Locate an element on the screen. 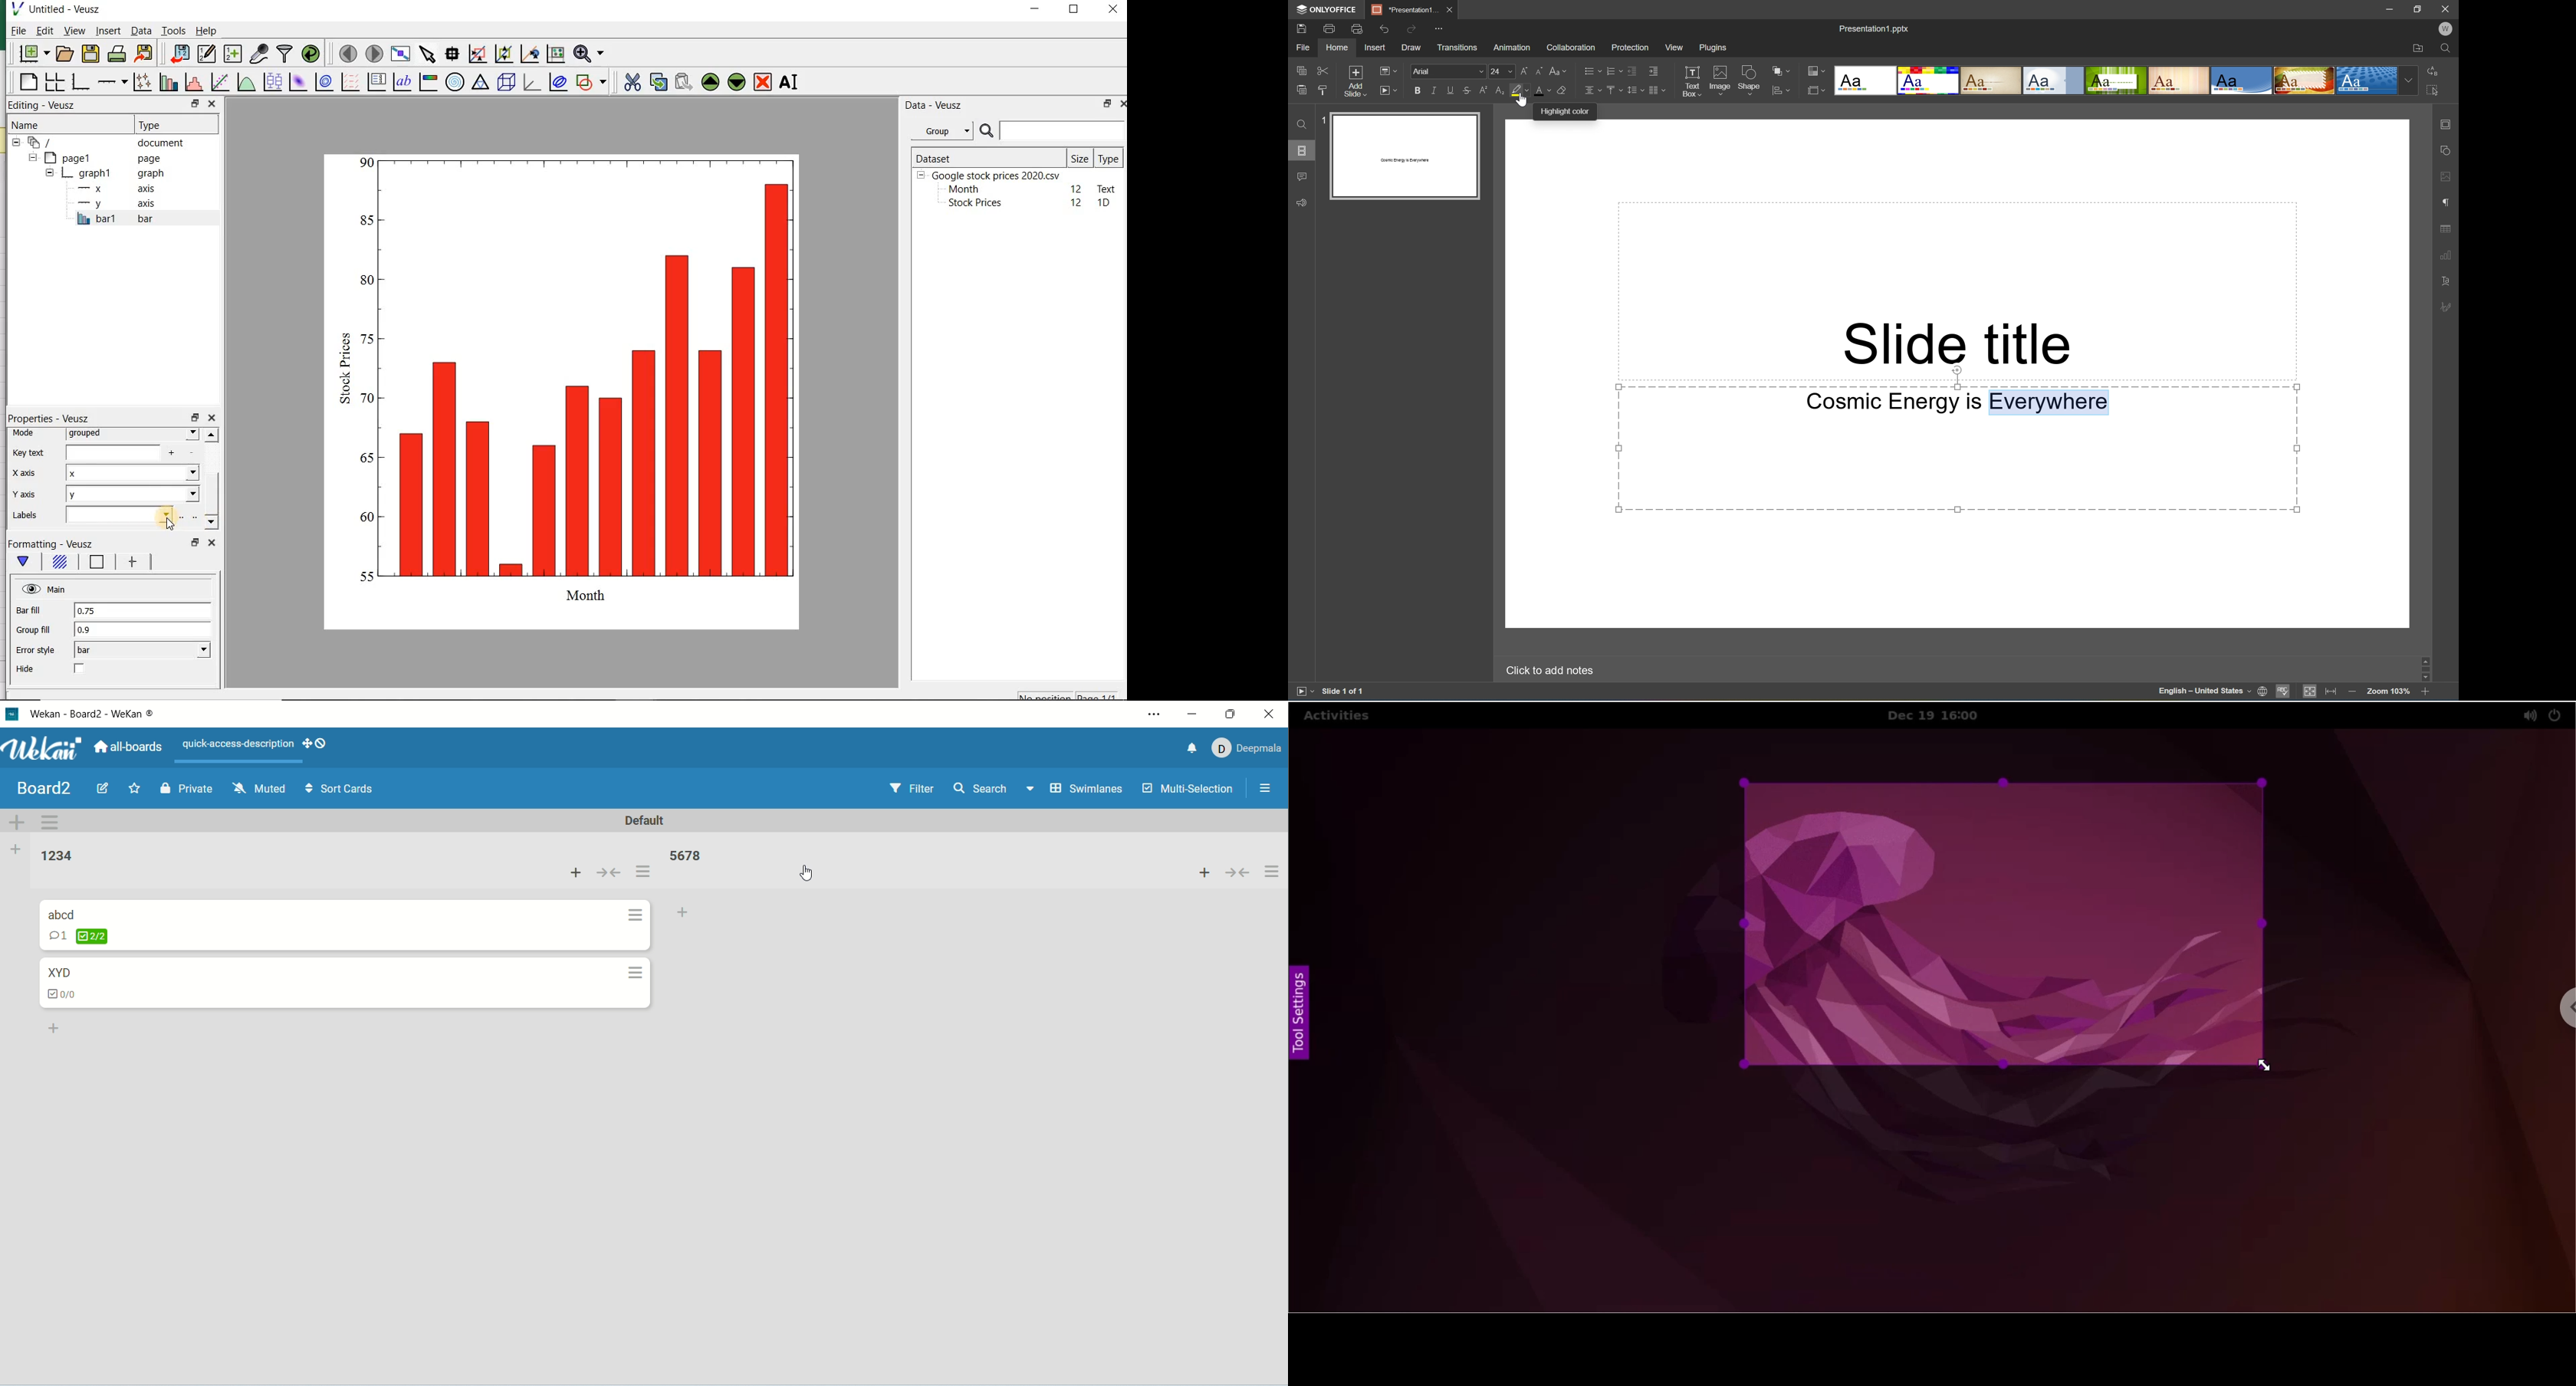 The width and height of the screenshot is (2576, 1400). Click to add notes is located at coordinates (1550, 672).